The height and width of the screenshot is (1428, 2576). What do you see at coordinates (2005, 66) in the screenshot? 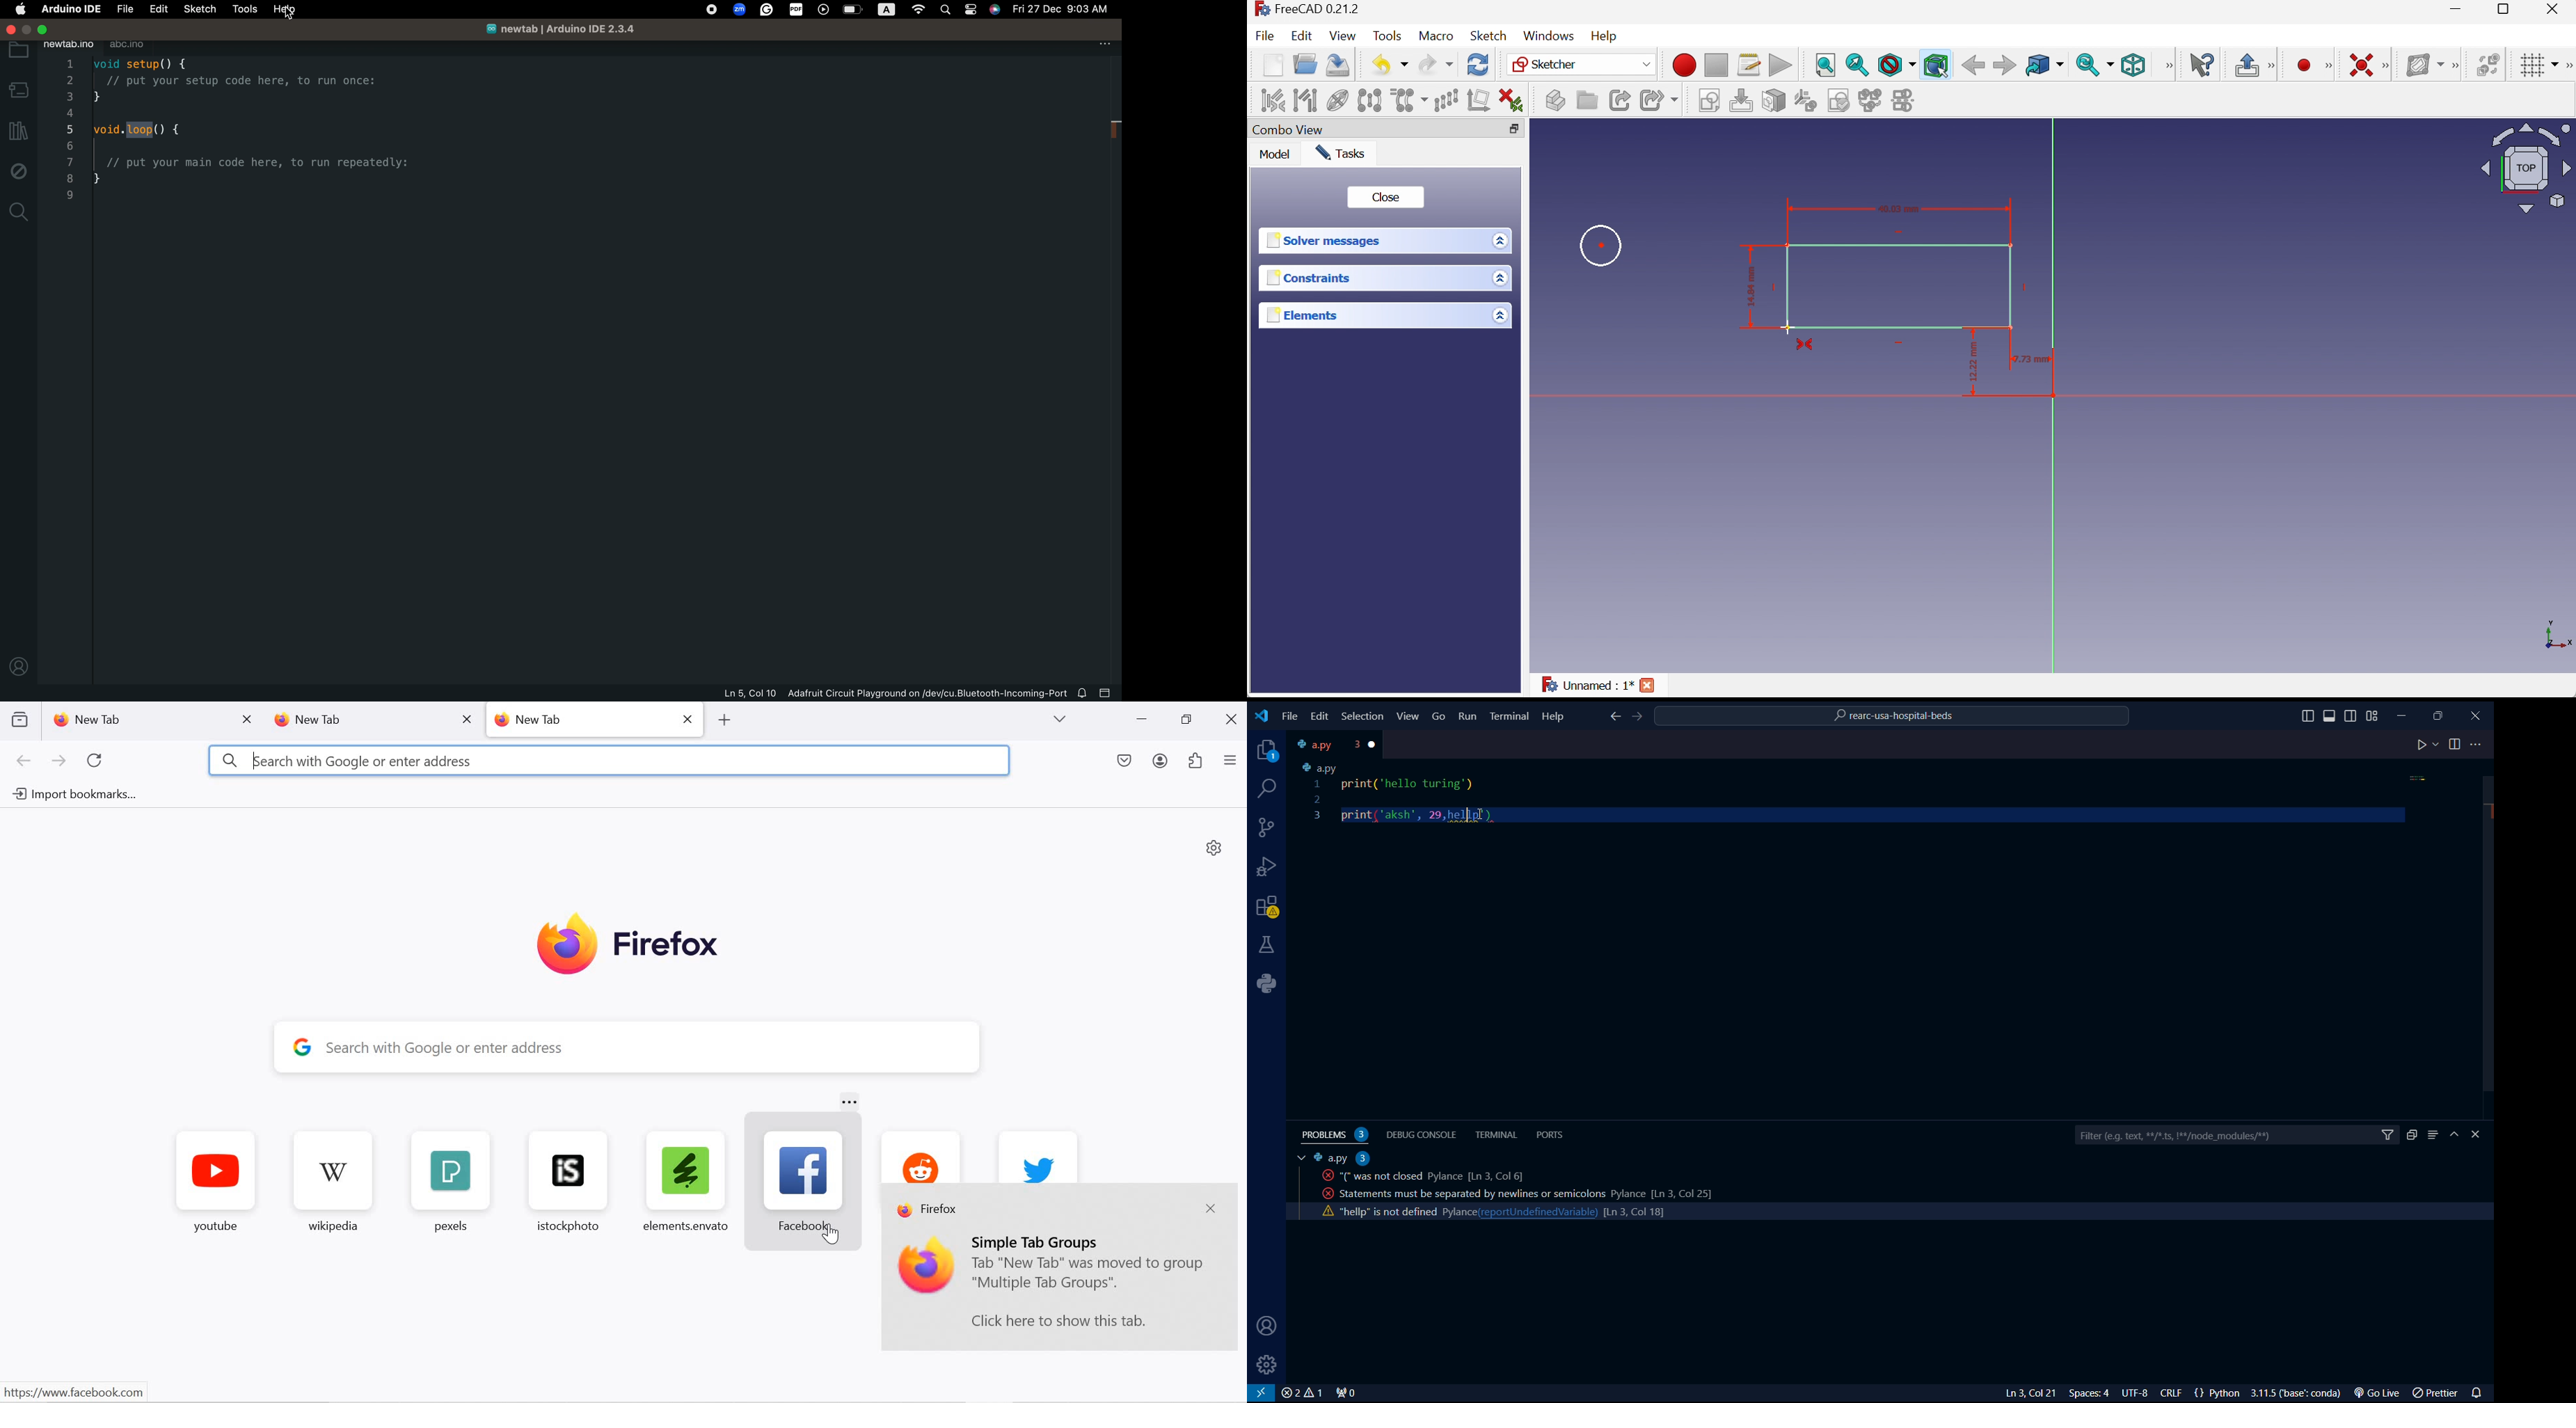
I see `Forward` at bounding box center [2005, 66].